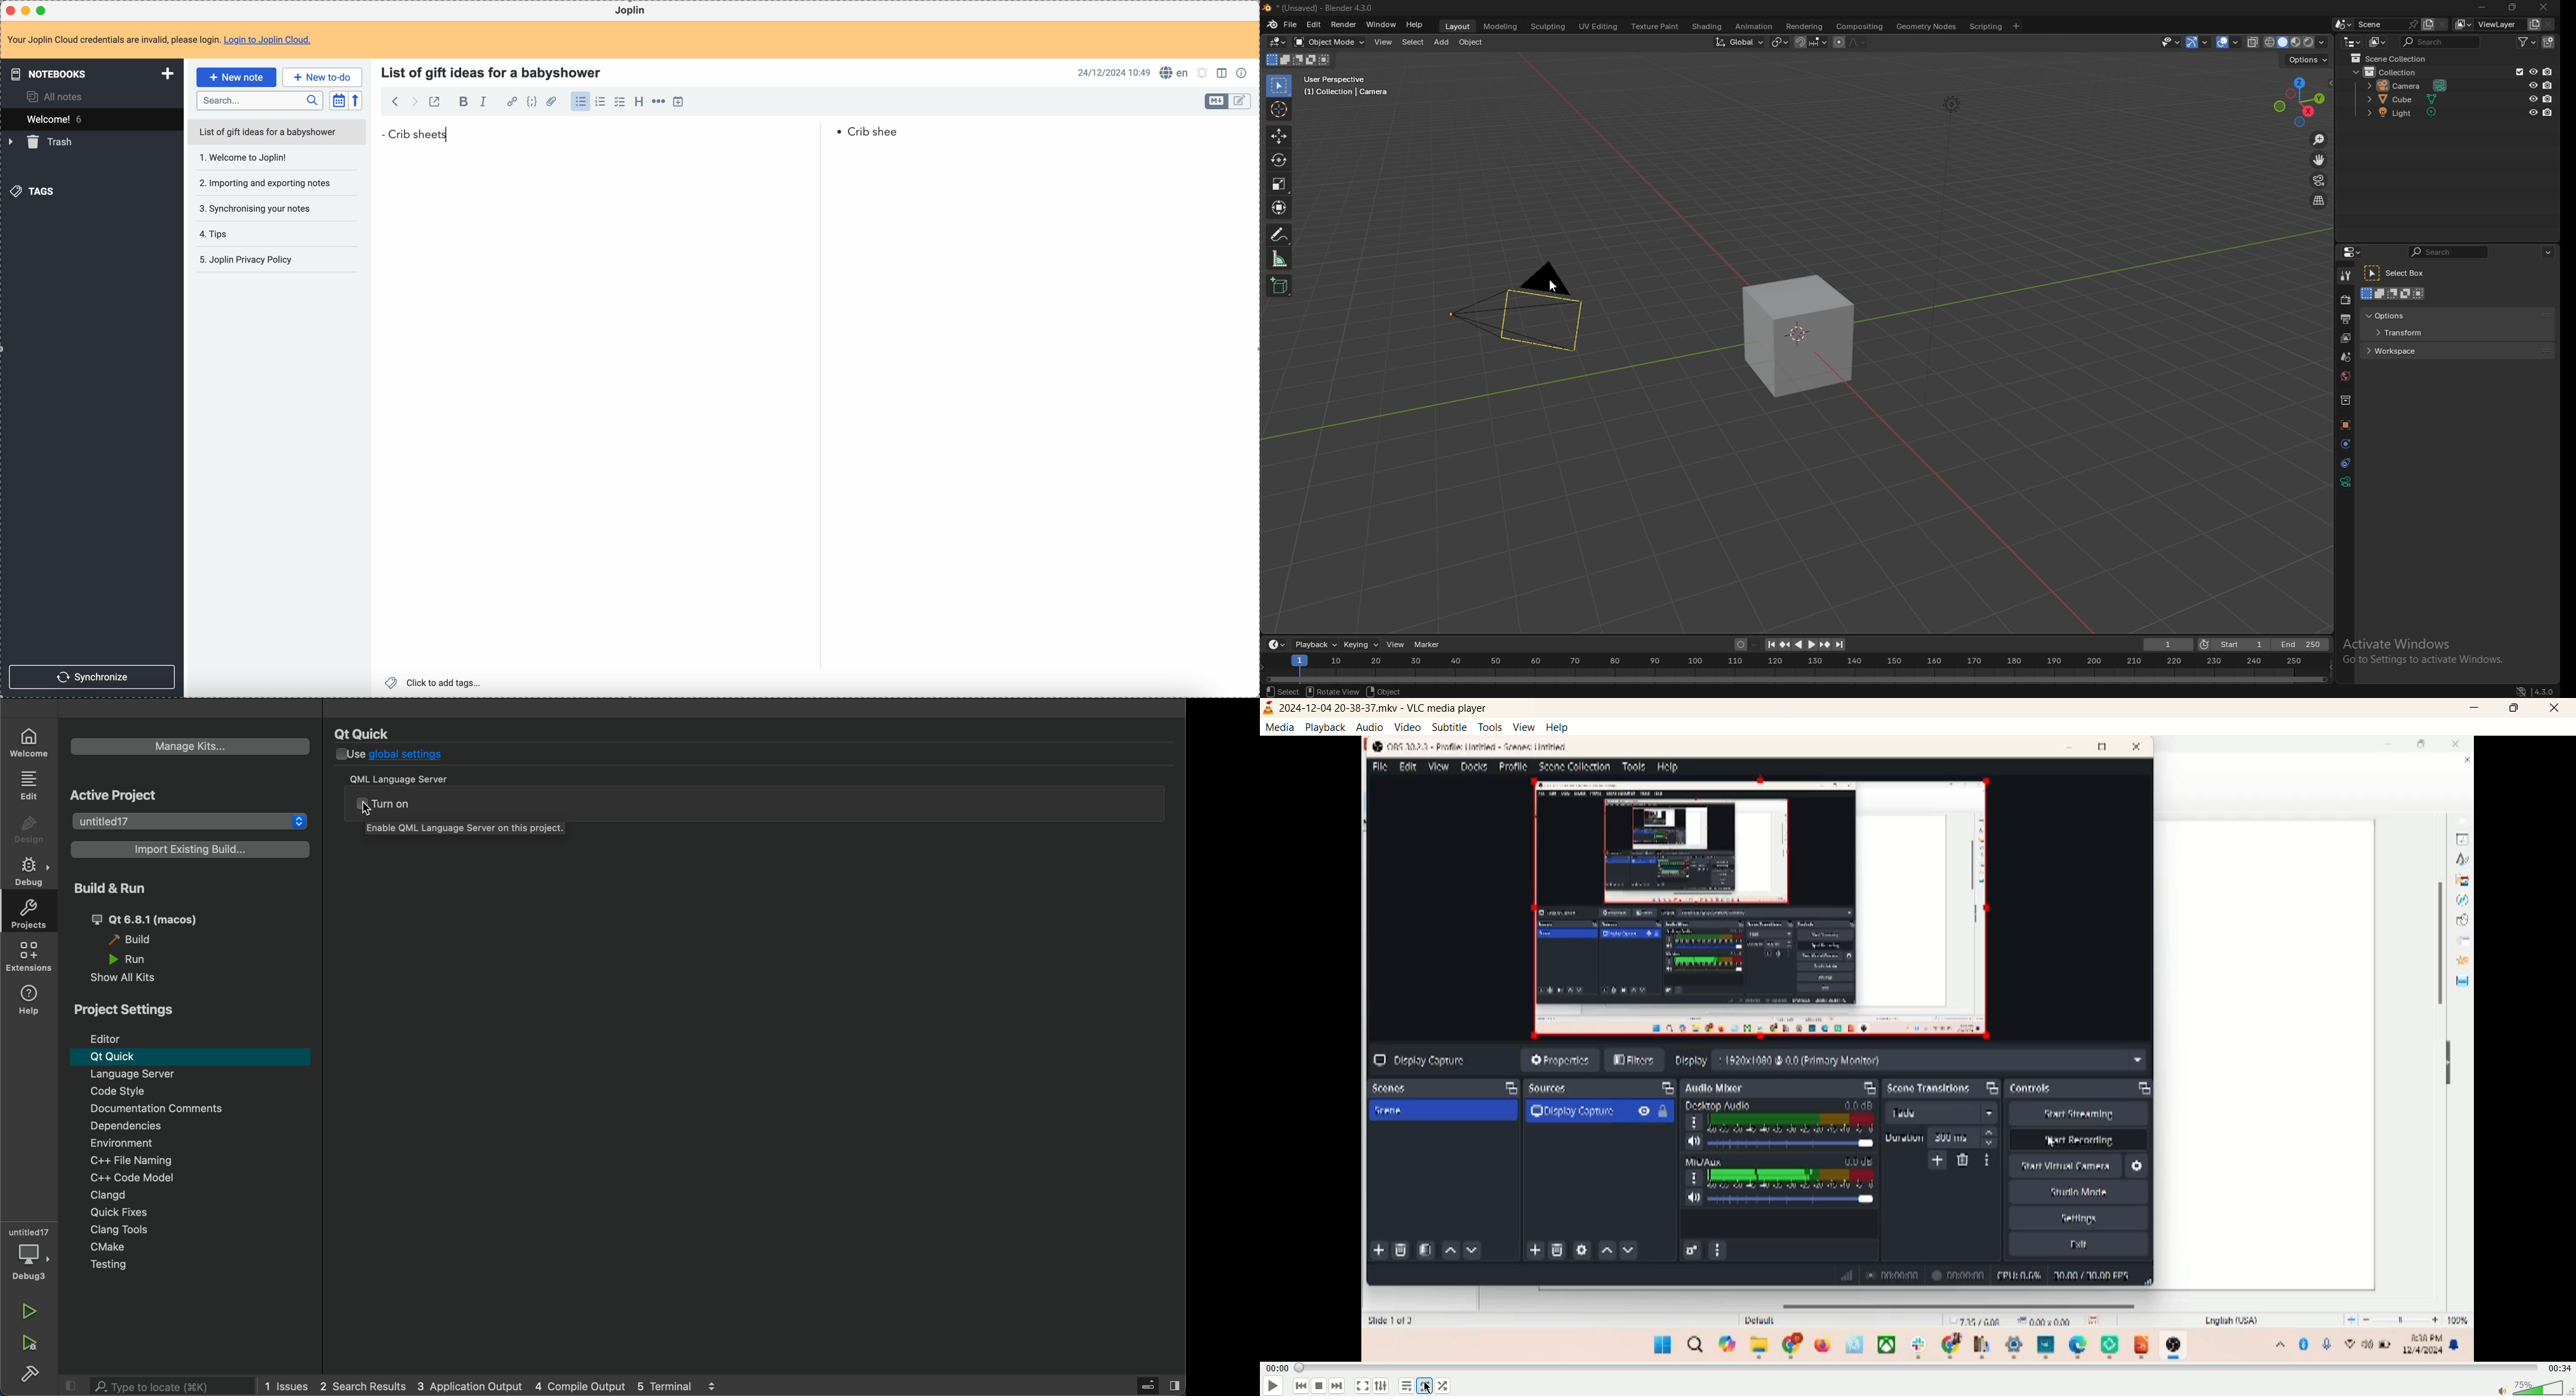 This screenshot has height=1400, width=2576. What do you see at coordinates (660, 102) in the screenshot?
I see `horizontal rule` at bounding box center [660, 102].